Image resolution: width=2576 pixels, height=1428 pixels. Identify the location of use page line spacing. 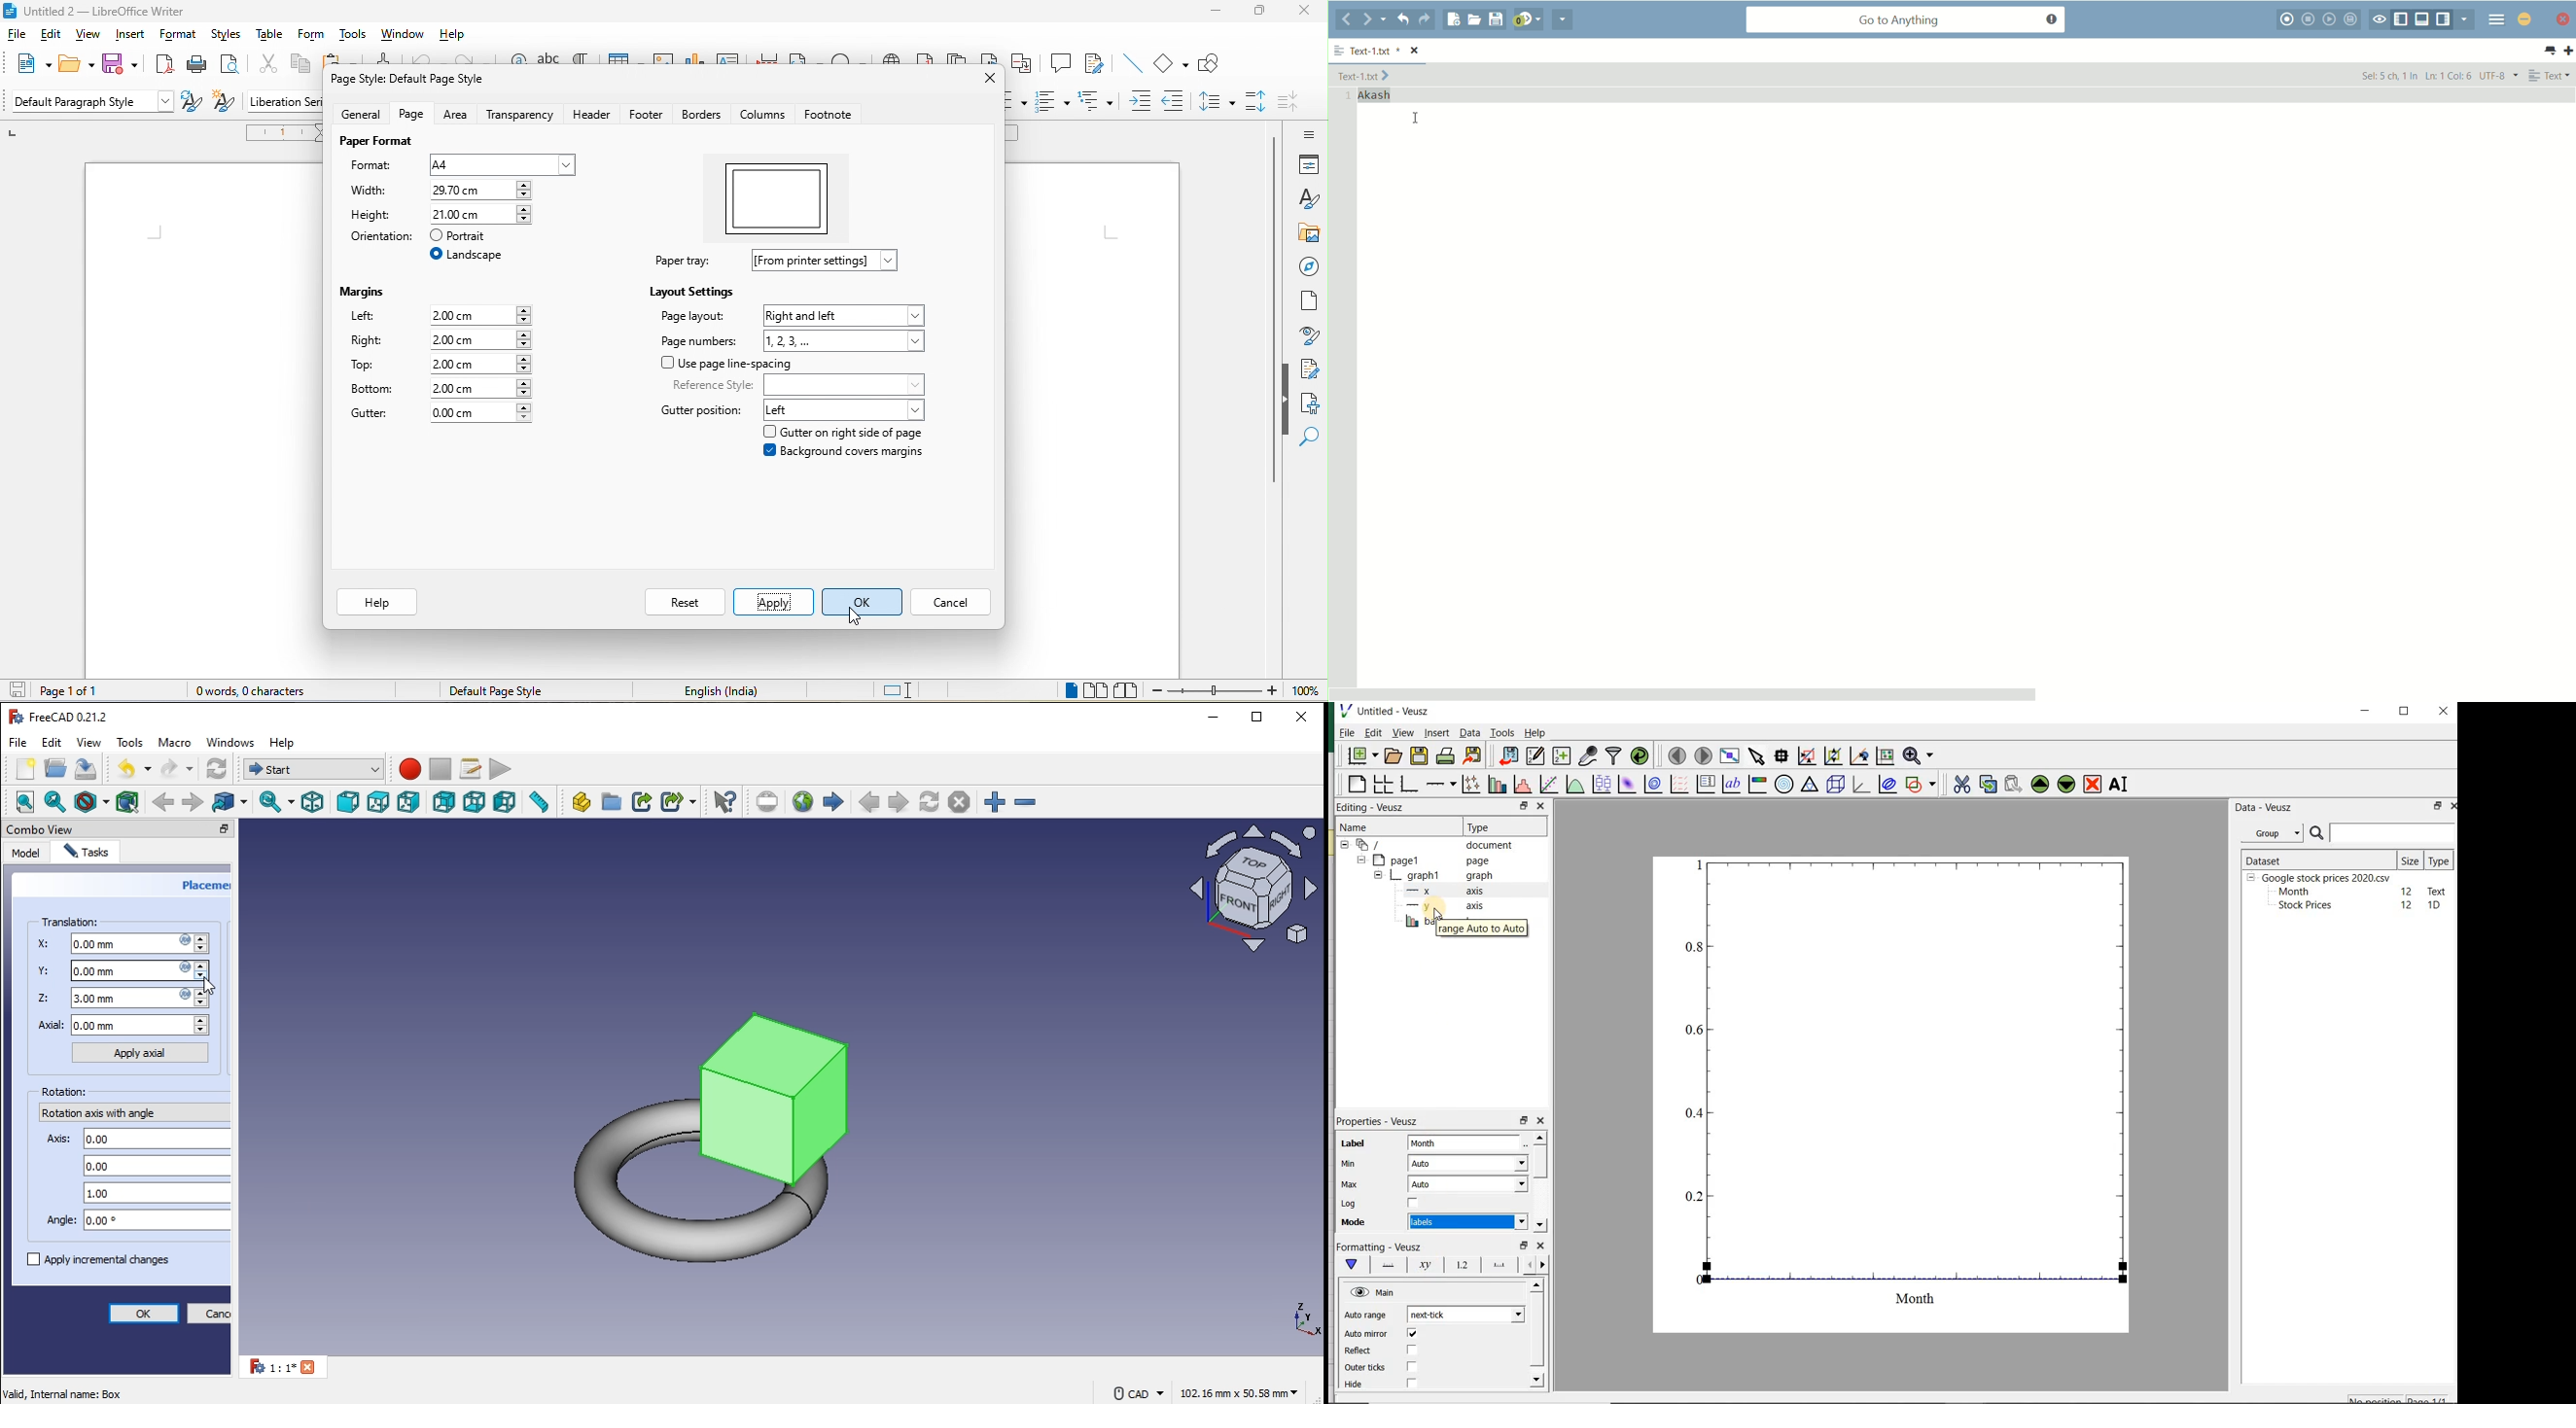
(727, 363).